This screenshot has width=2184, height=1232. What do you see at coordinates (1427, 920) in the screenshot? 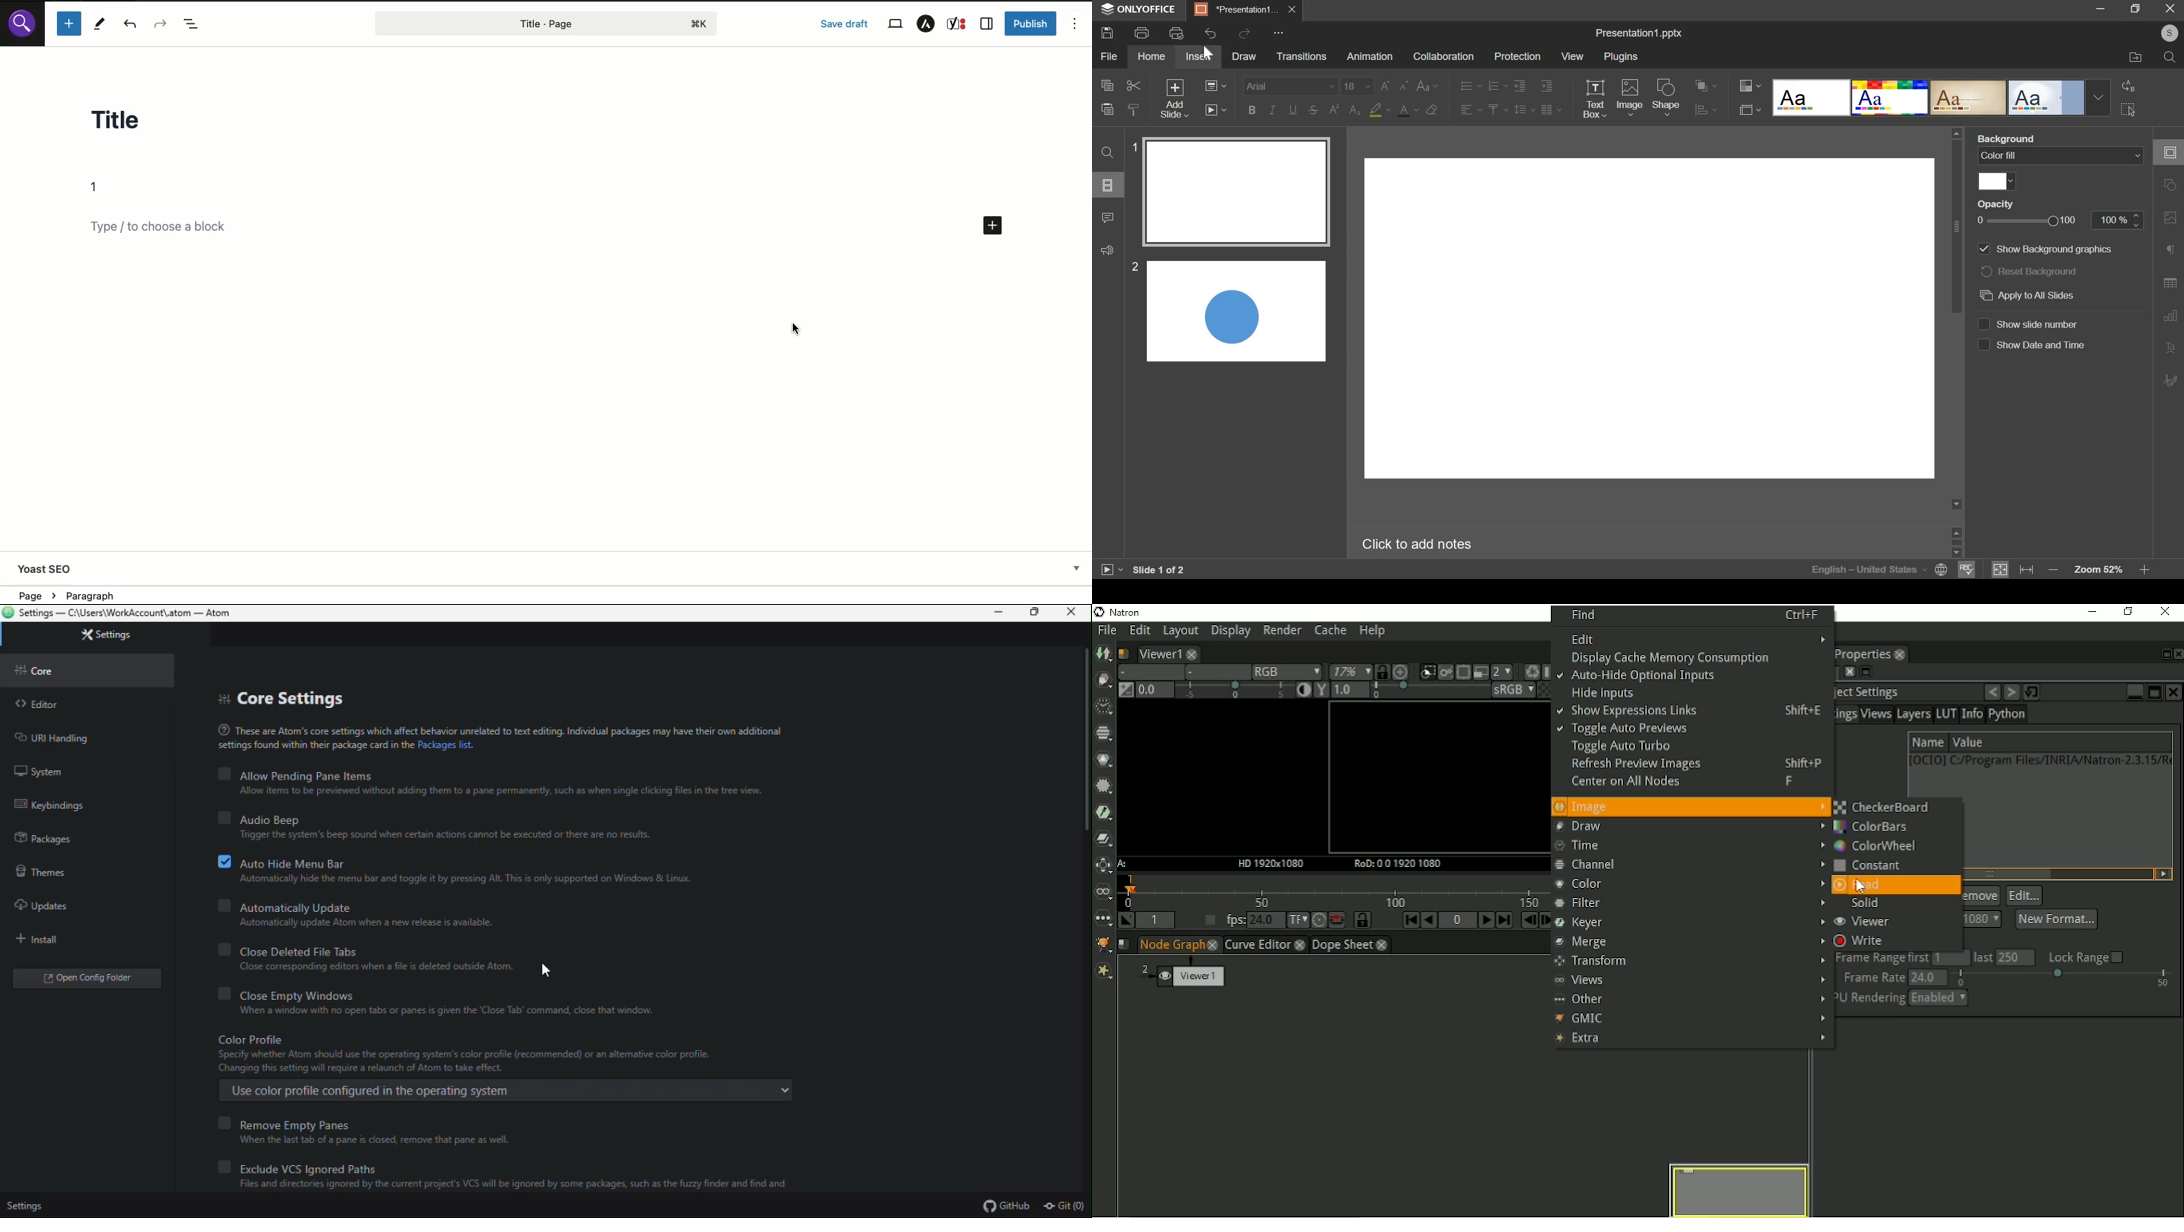
I see `Play backward` at bounding box center [1427, 920].